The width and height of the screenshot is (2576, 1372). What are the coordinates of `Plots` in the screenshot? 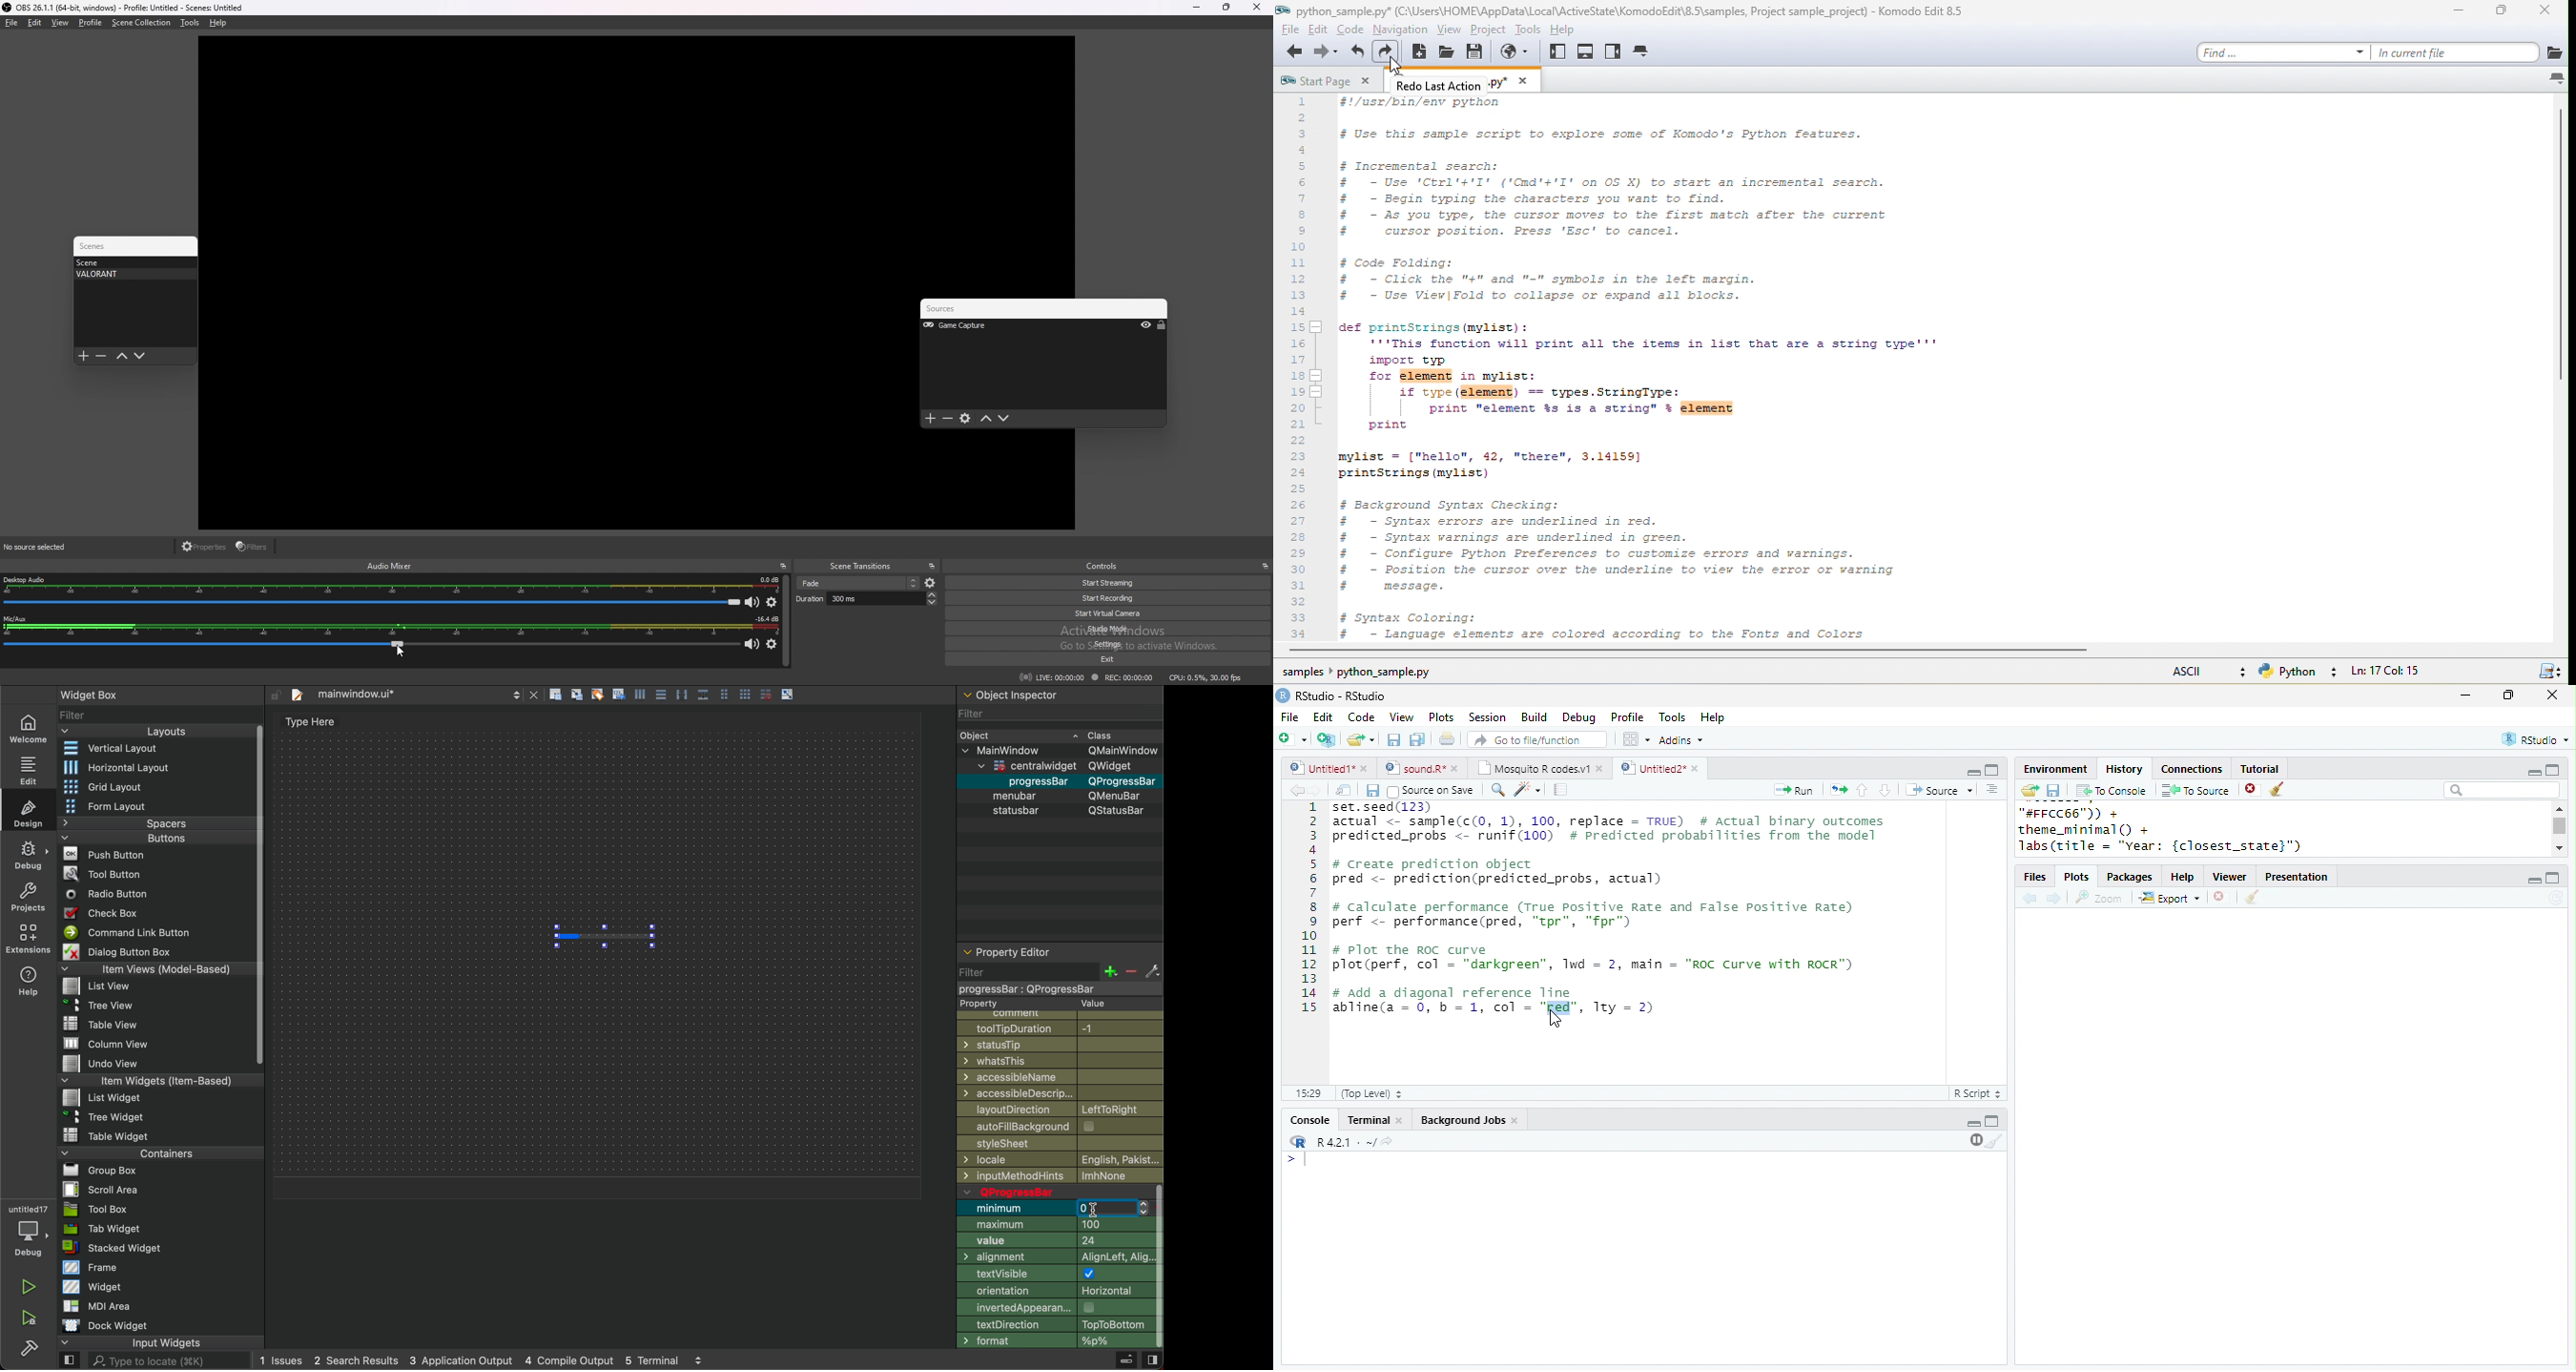 It's located at (1442, 716).